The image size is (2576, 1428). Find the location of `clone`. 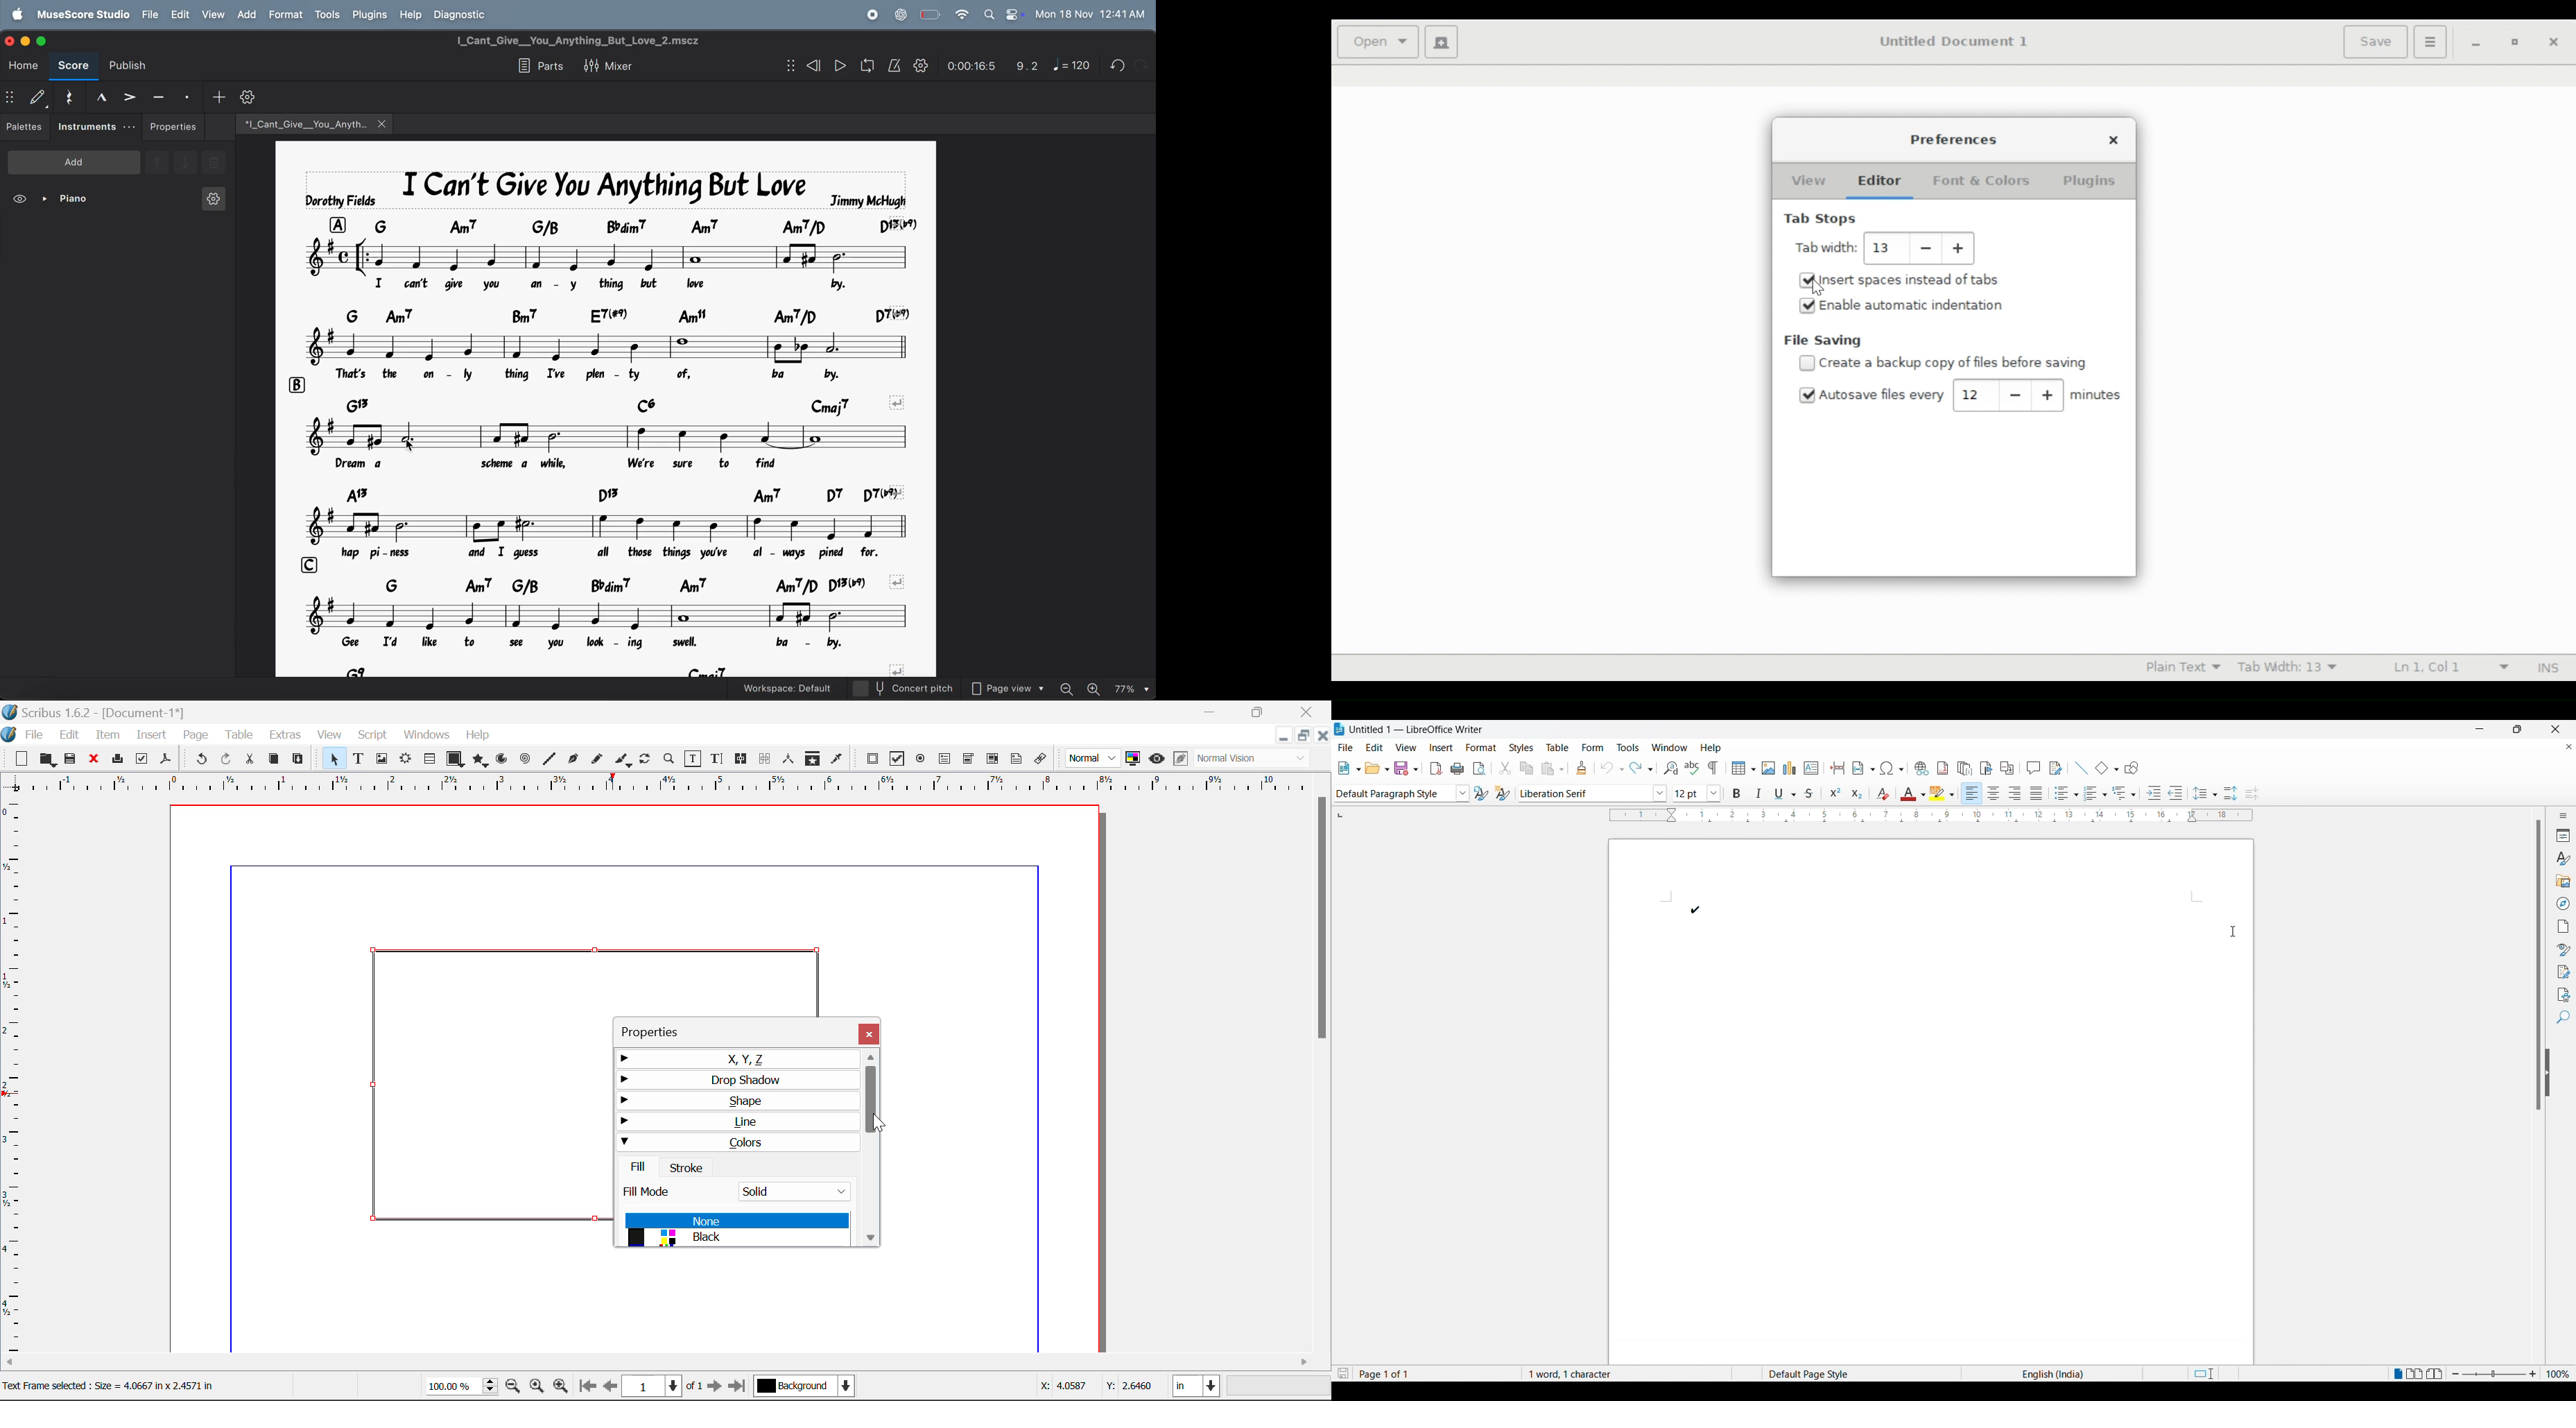

clone is located at coordinates (1583, 767).